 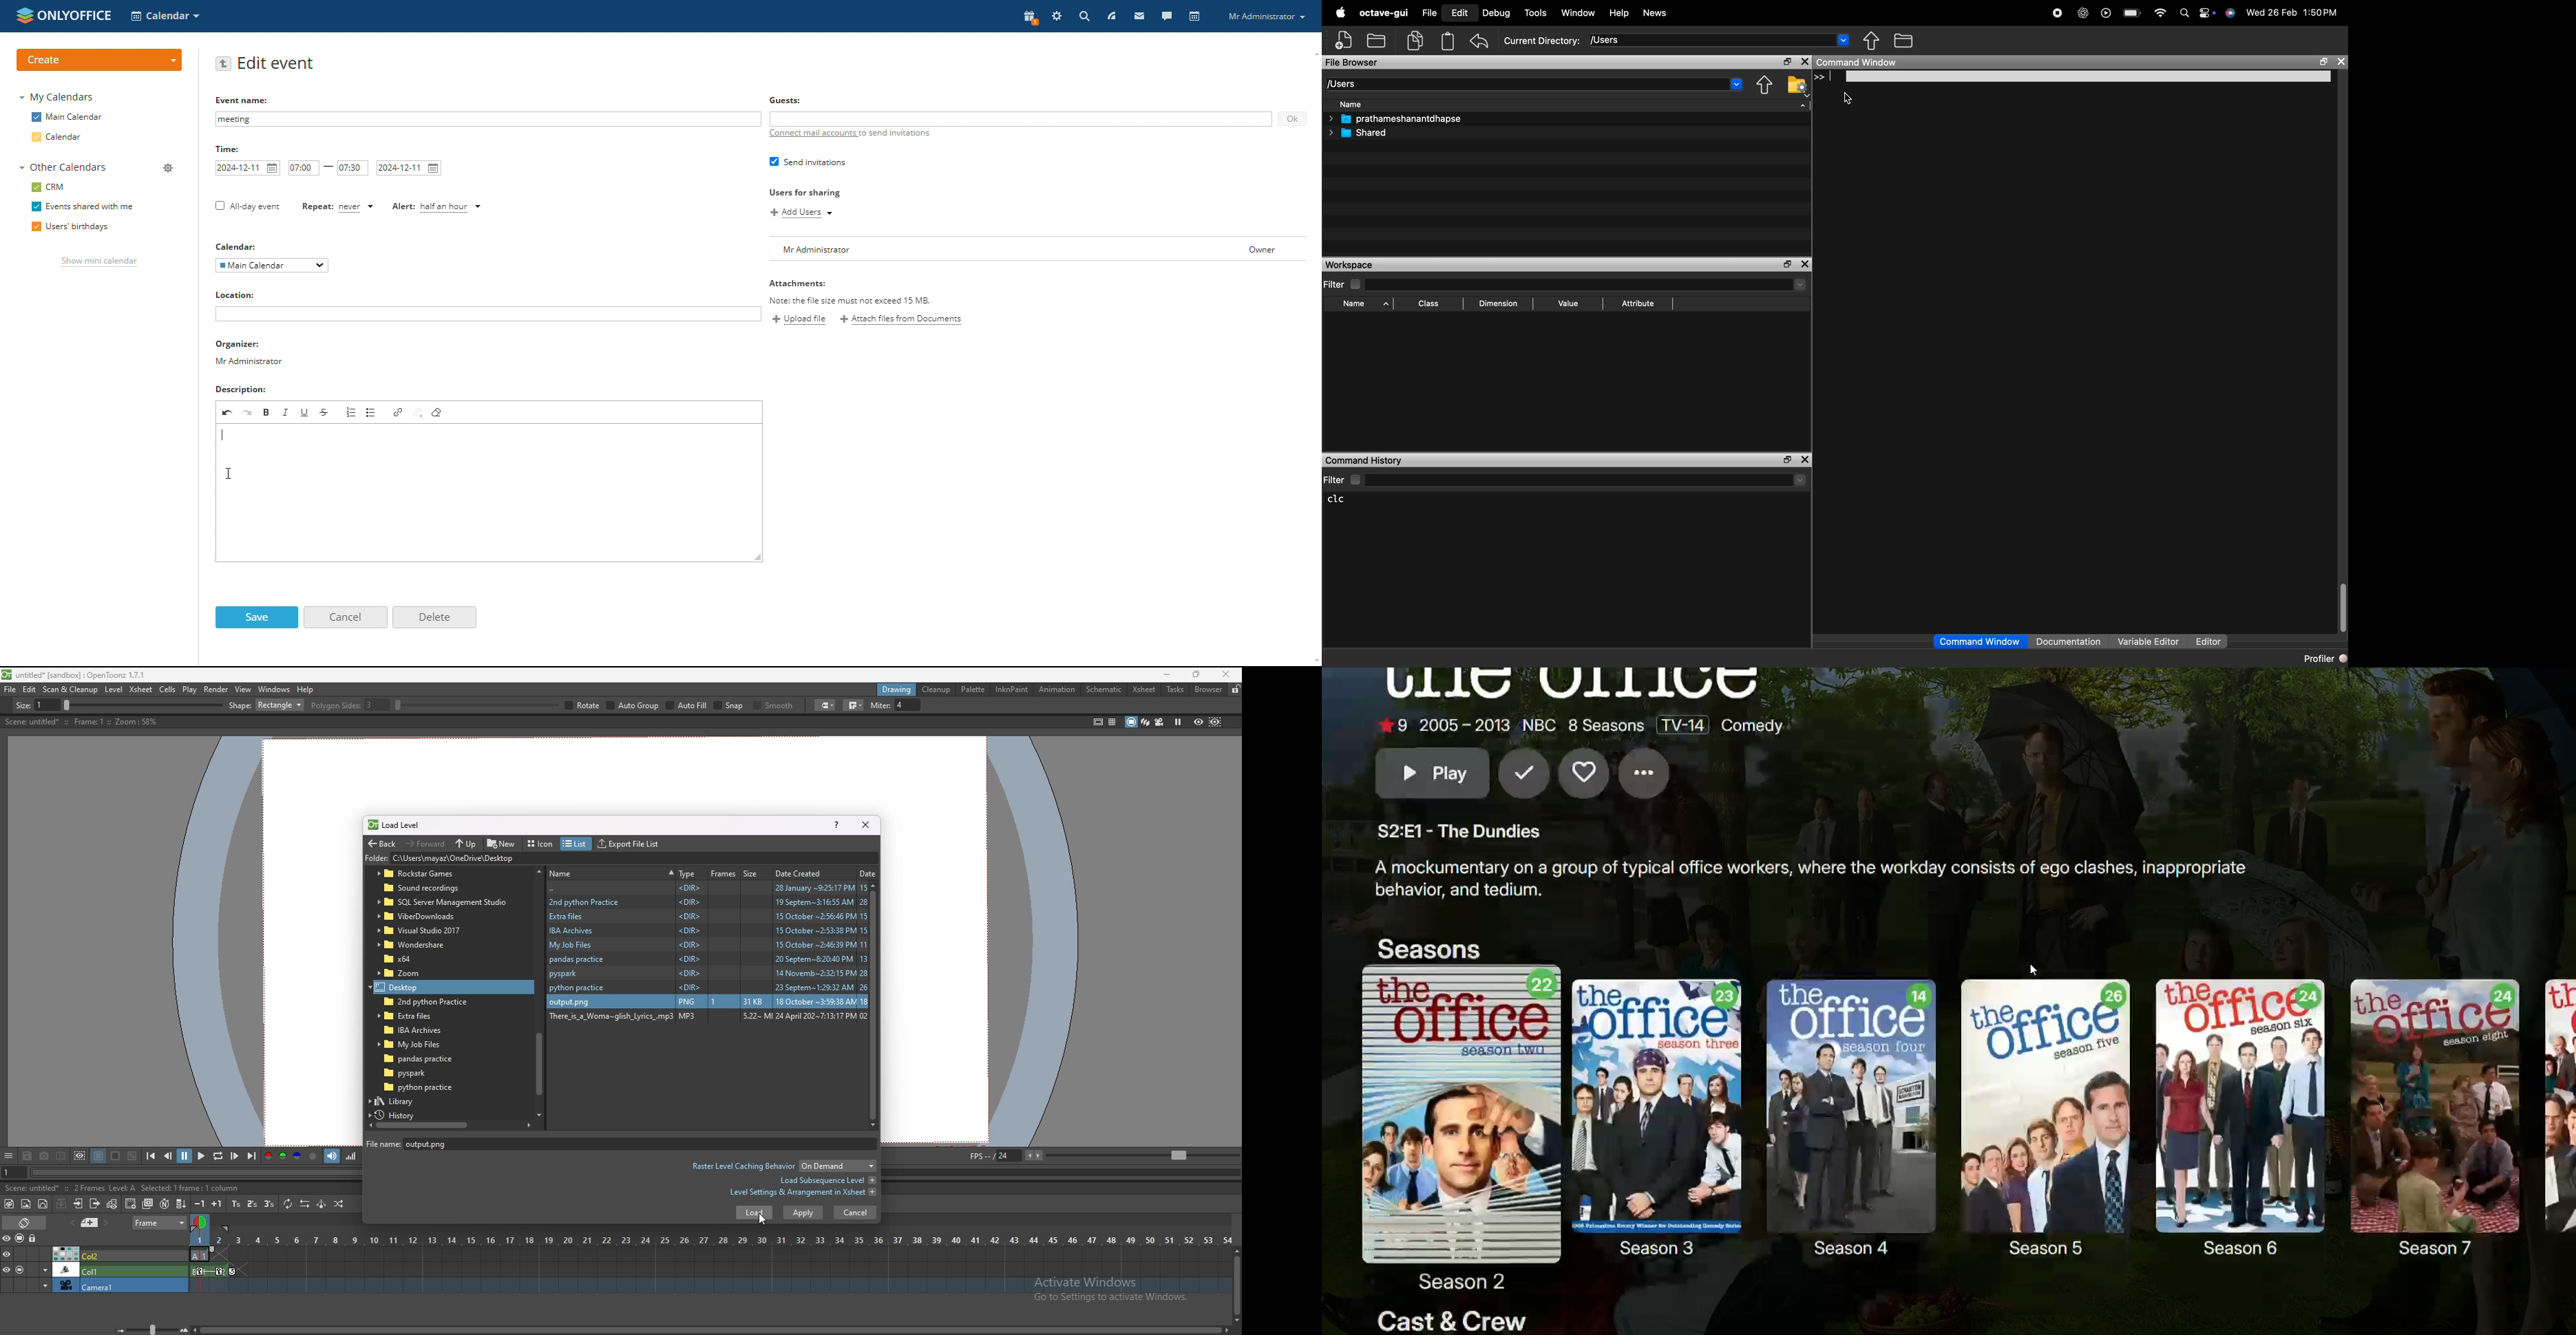 What do you see at coordinates (1098, 721) in the screenshot?
I see `safe area` at bounding box center [1098, 721].